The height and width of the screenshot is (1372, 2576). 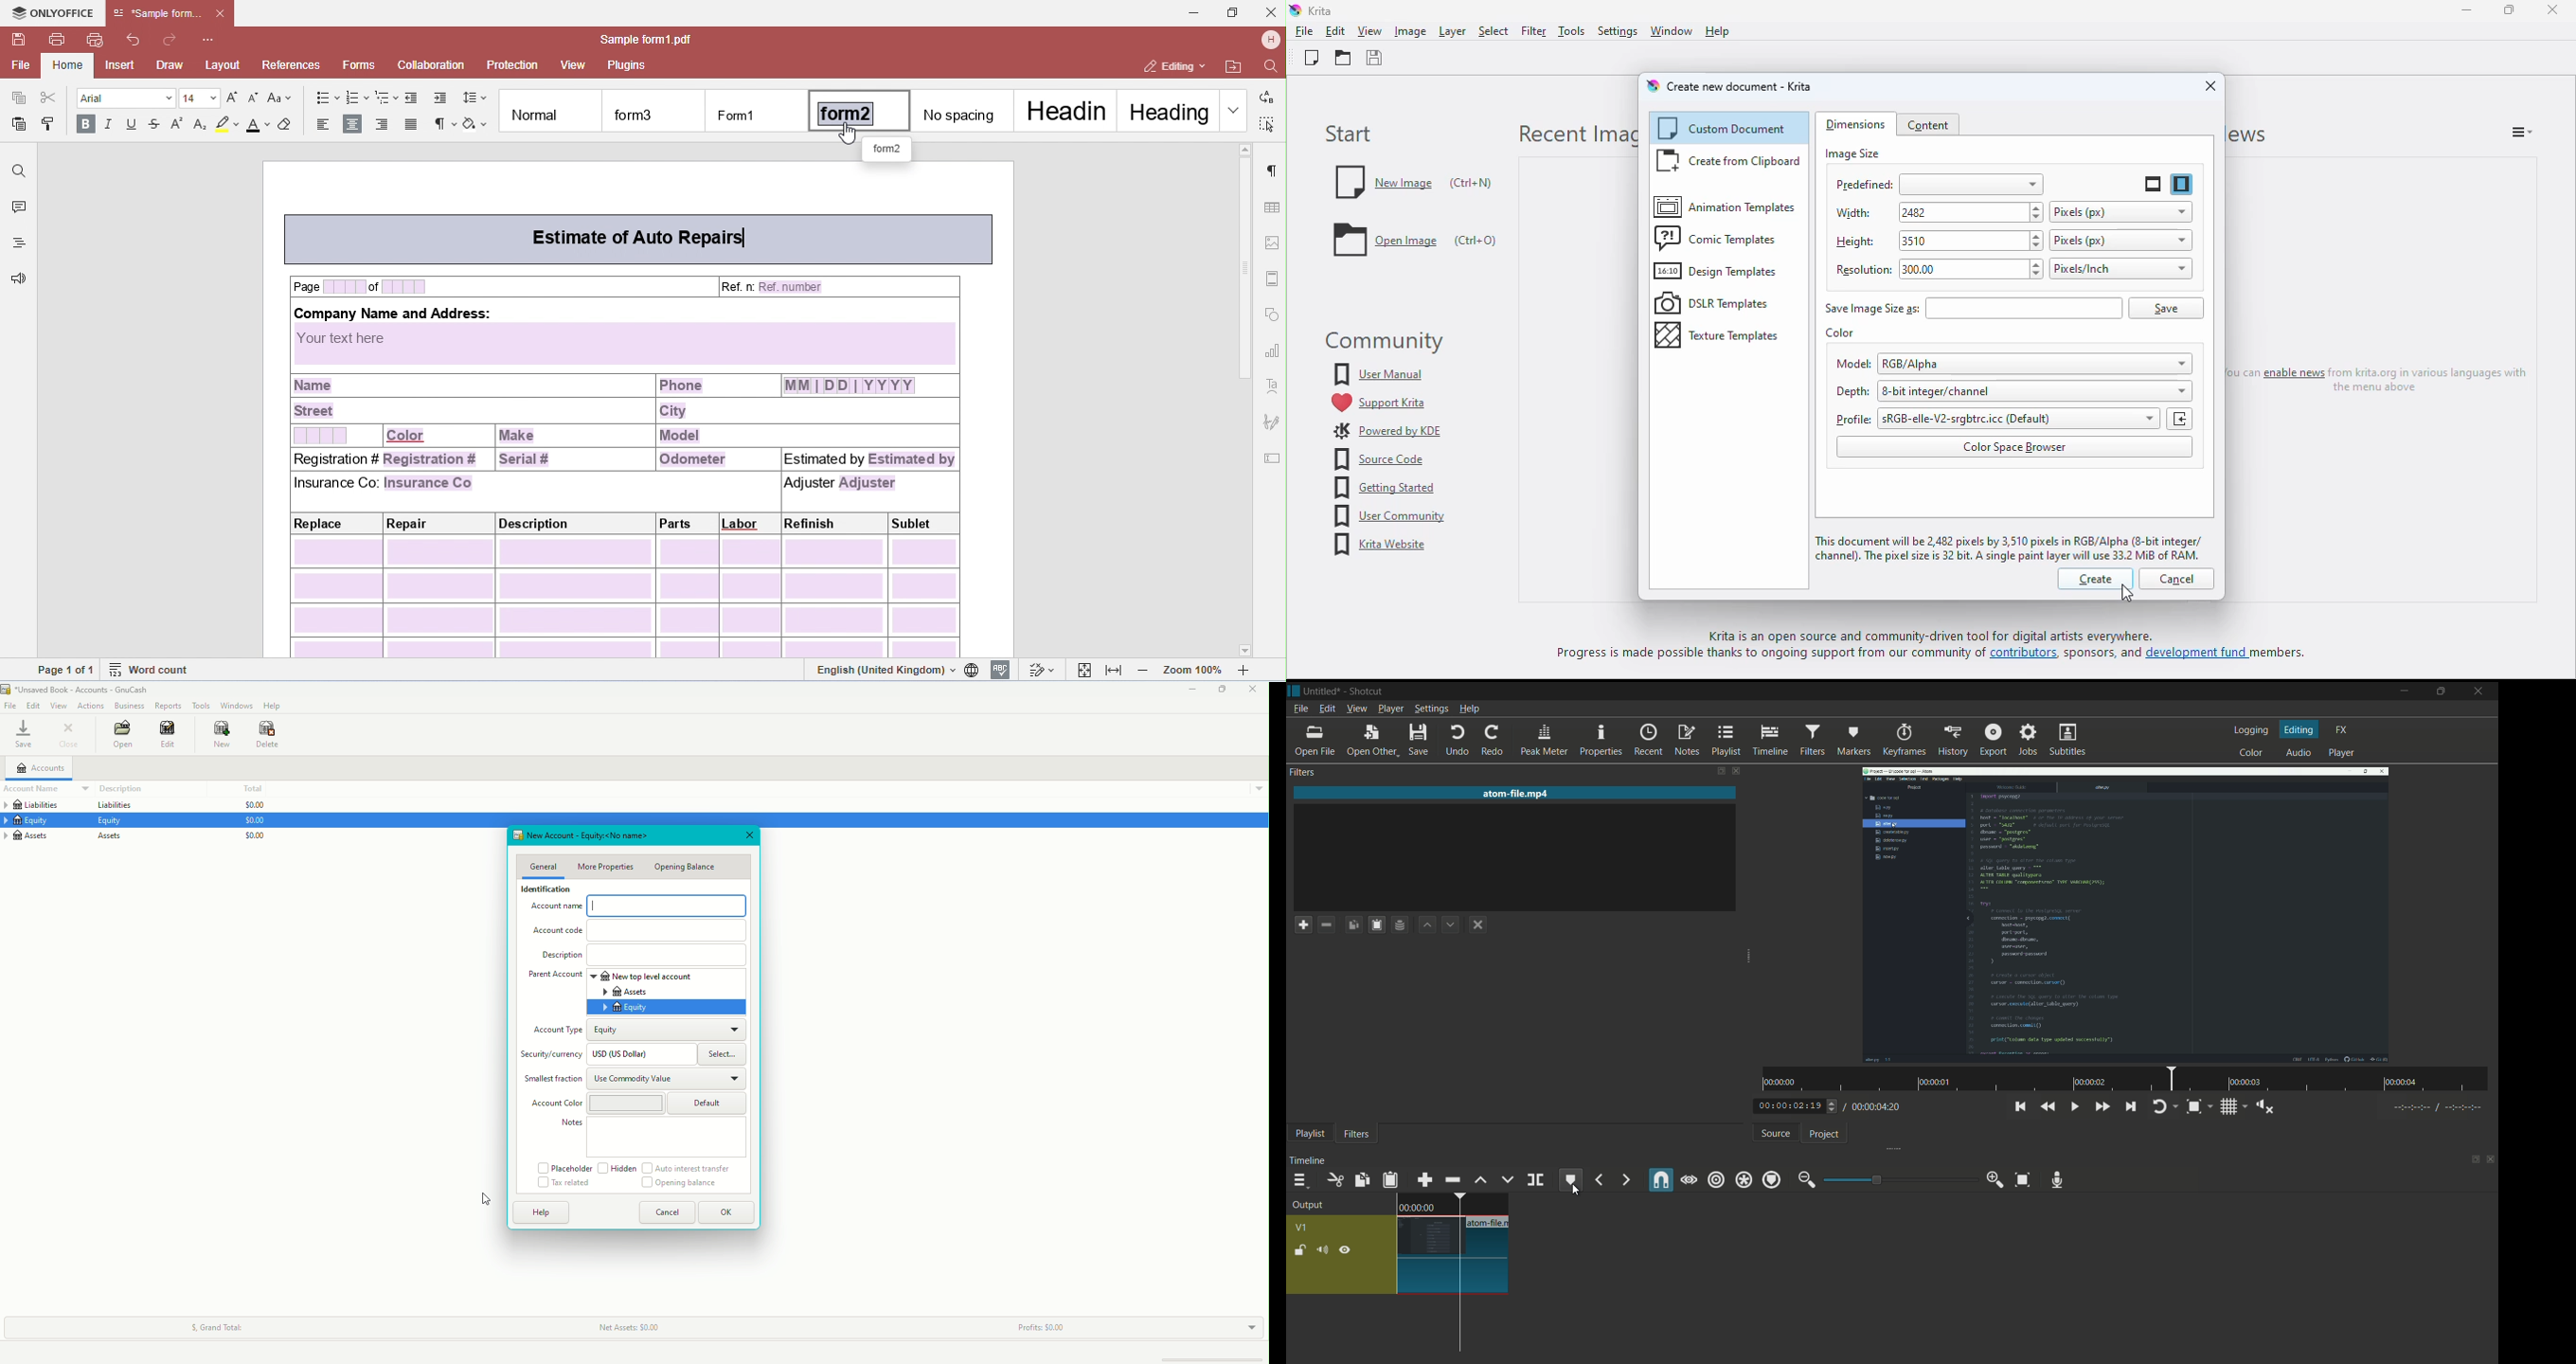 What do you see at coordinates (1384, 488) in the screenshot?
I see `getting started` at bounding box center [1384, 488].